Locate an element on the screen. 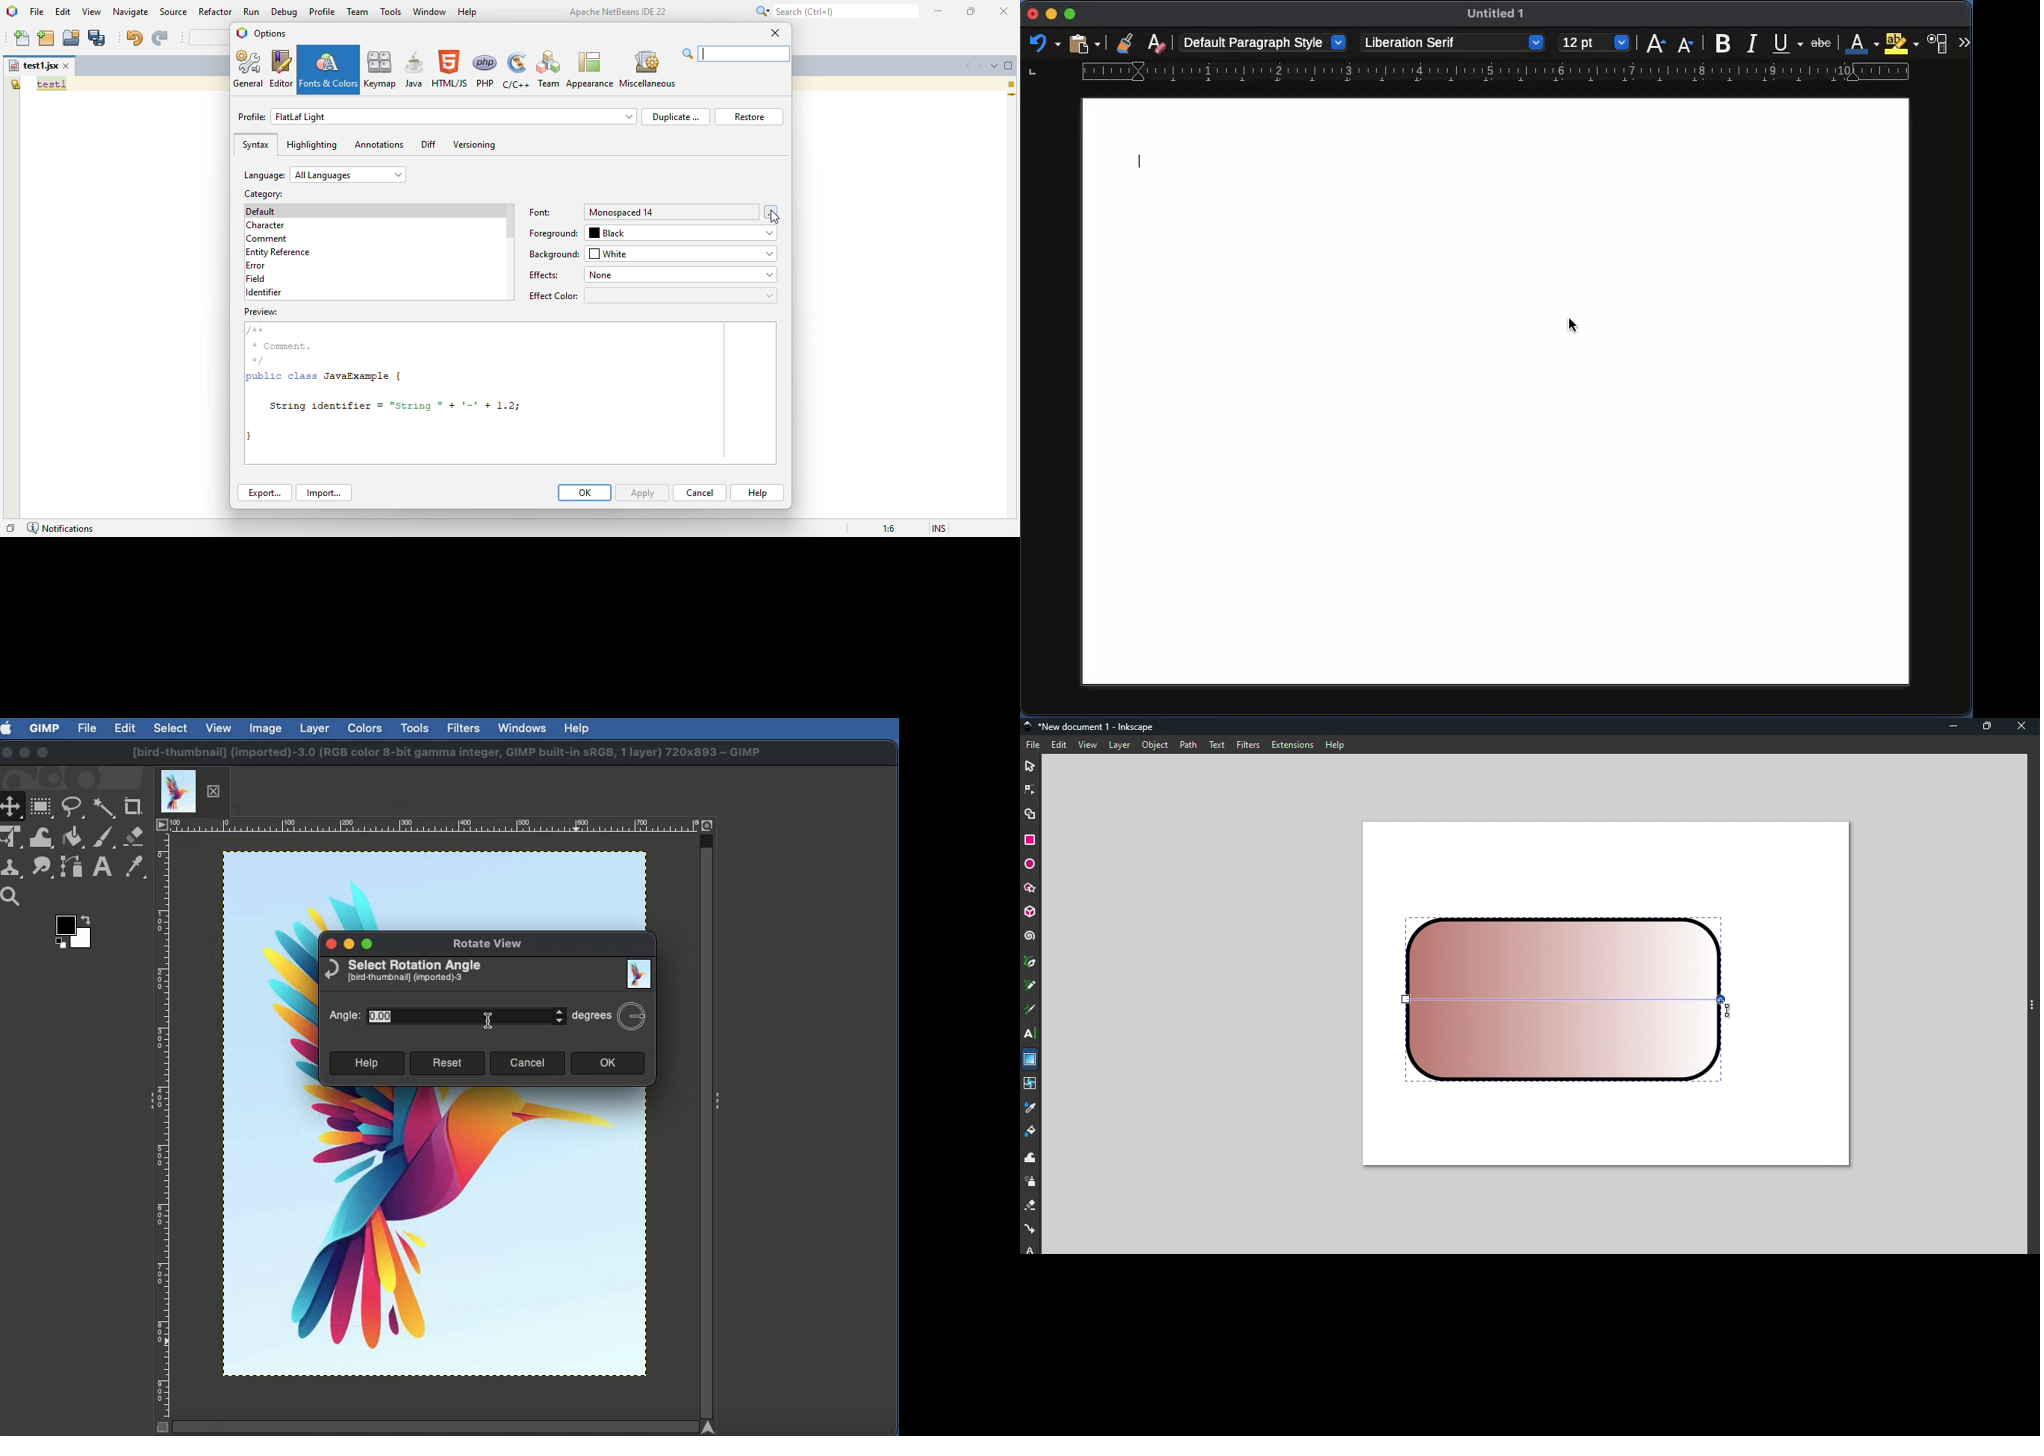 The image size is (2044, 1456). white is located at coordinates (682, 254).